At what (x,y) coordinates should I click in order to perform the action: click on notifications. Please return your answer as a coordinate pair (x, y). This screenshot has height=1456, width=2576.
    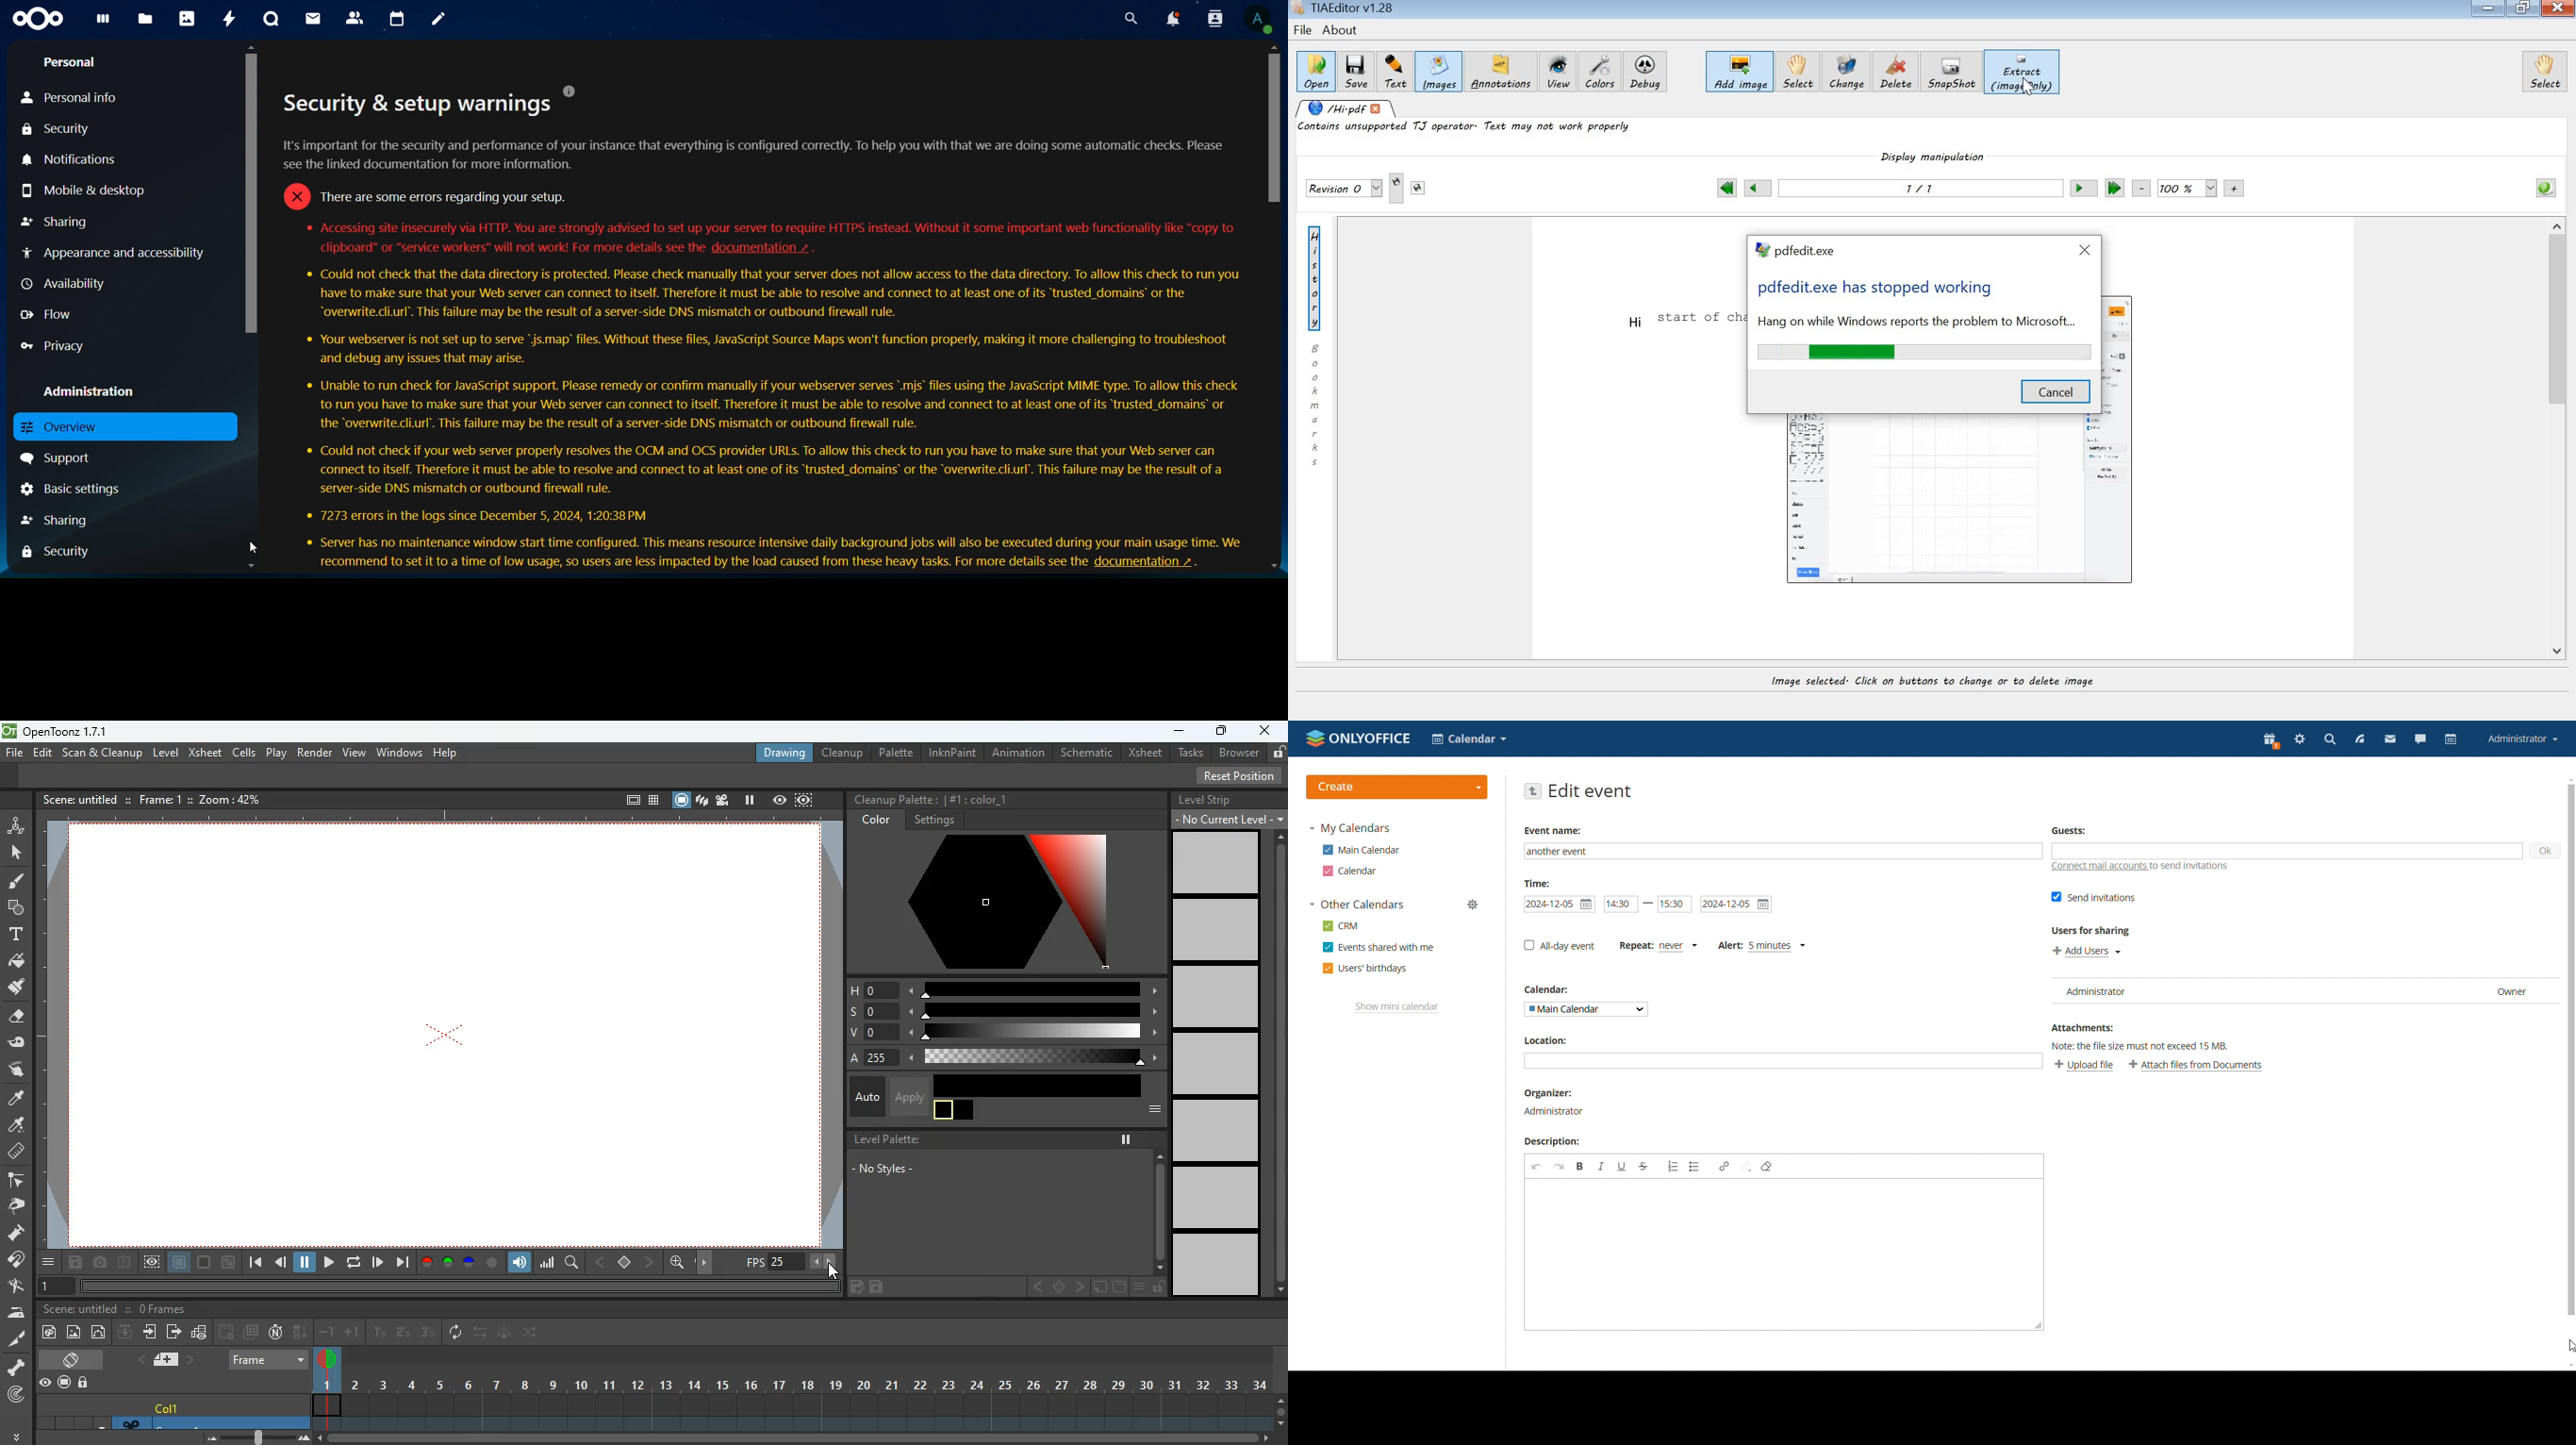
    Looking at the image, I should click on (68, 161).